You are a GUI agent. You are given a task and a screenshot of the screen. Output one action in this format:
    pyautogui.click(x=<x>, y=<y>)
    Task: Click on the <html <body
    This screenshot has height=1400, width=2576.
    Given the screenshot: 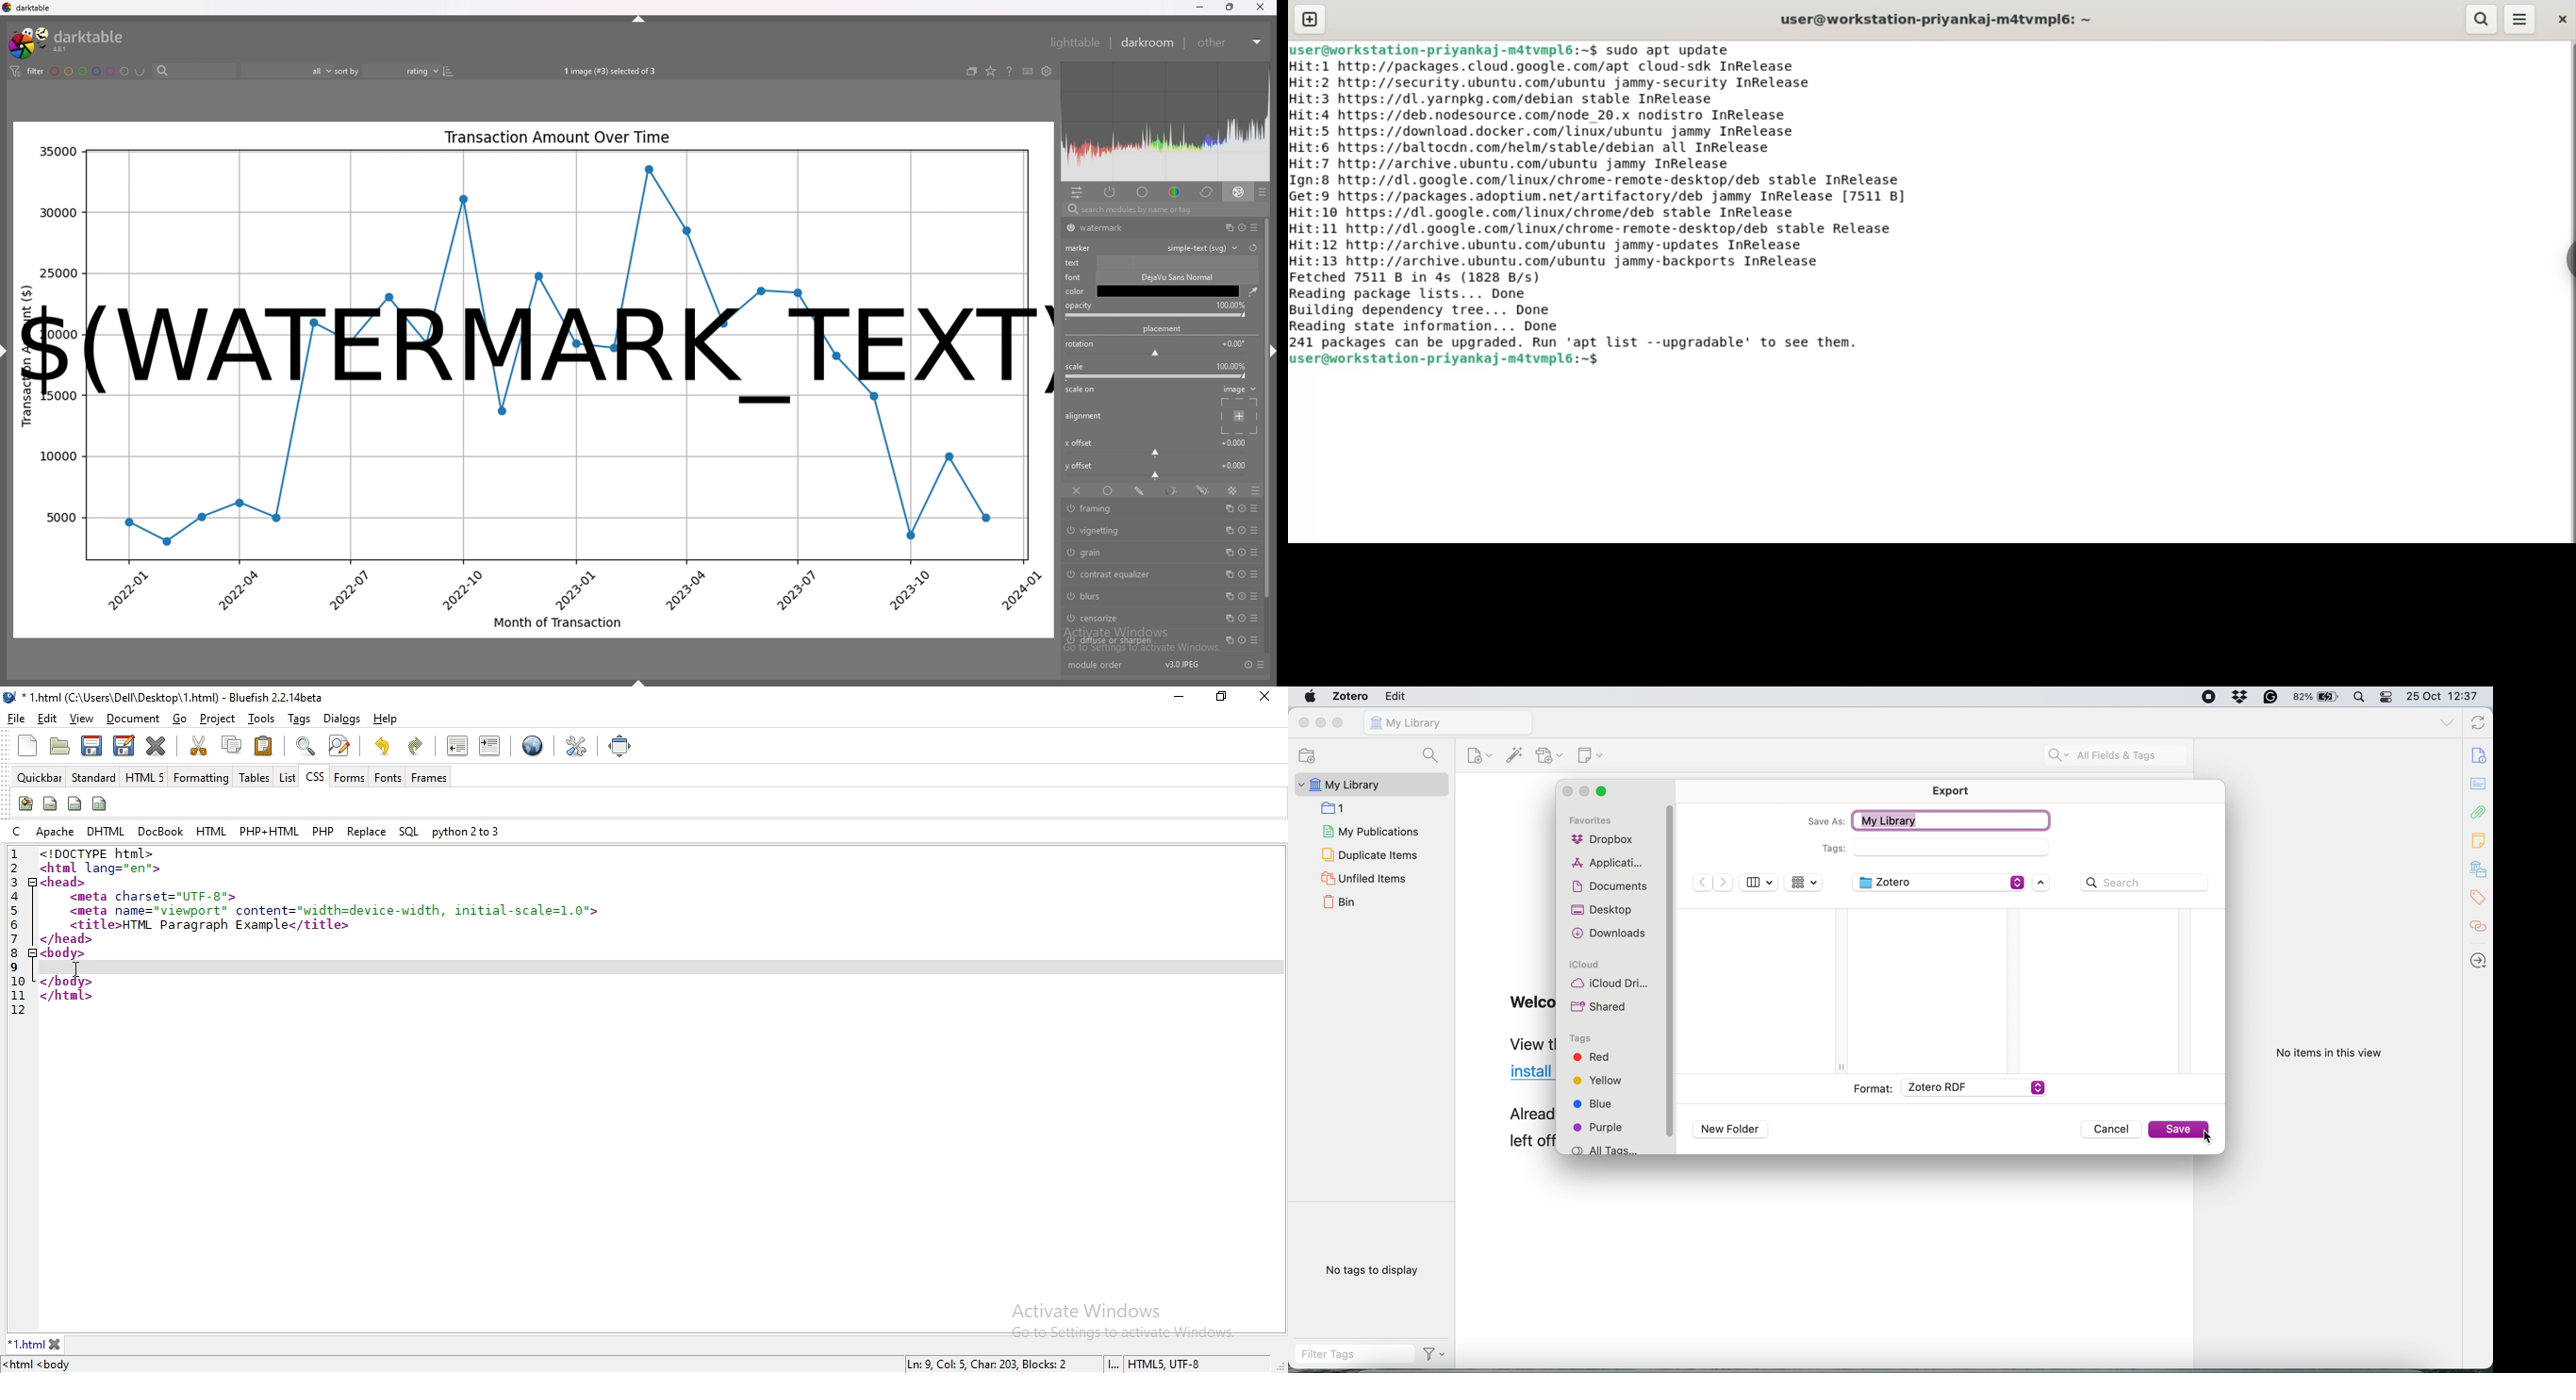 What is the action you would take?
    pyautogui.click(x=40, y=1365)
    